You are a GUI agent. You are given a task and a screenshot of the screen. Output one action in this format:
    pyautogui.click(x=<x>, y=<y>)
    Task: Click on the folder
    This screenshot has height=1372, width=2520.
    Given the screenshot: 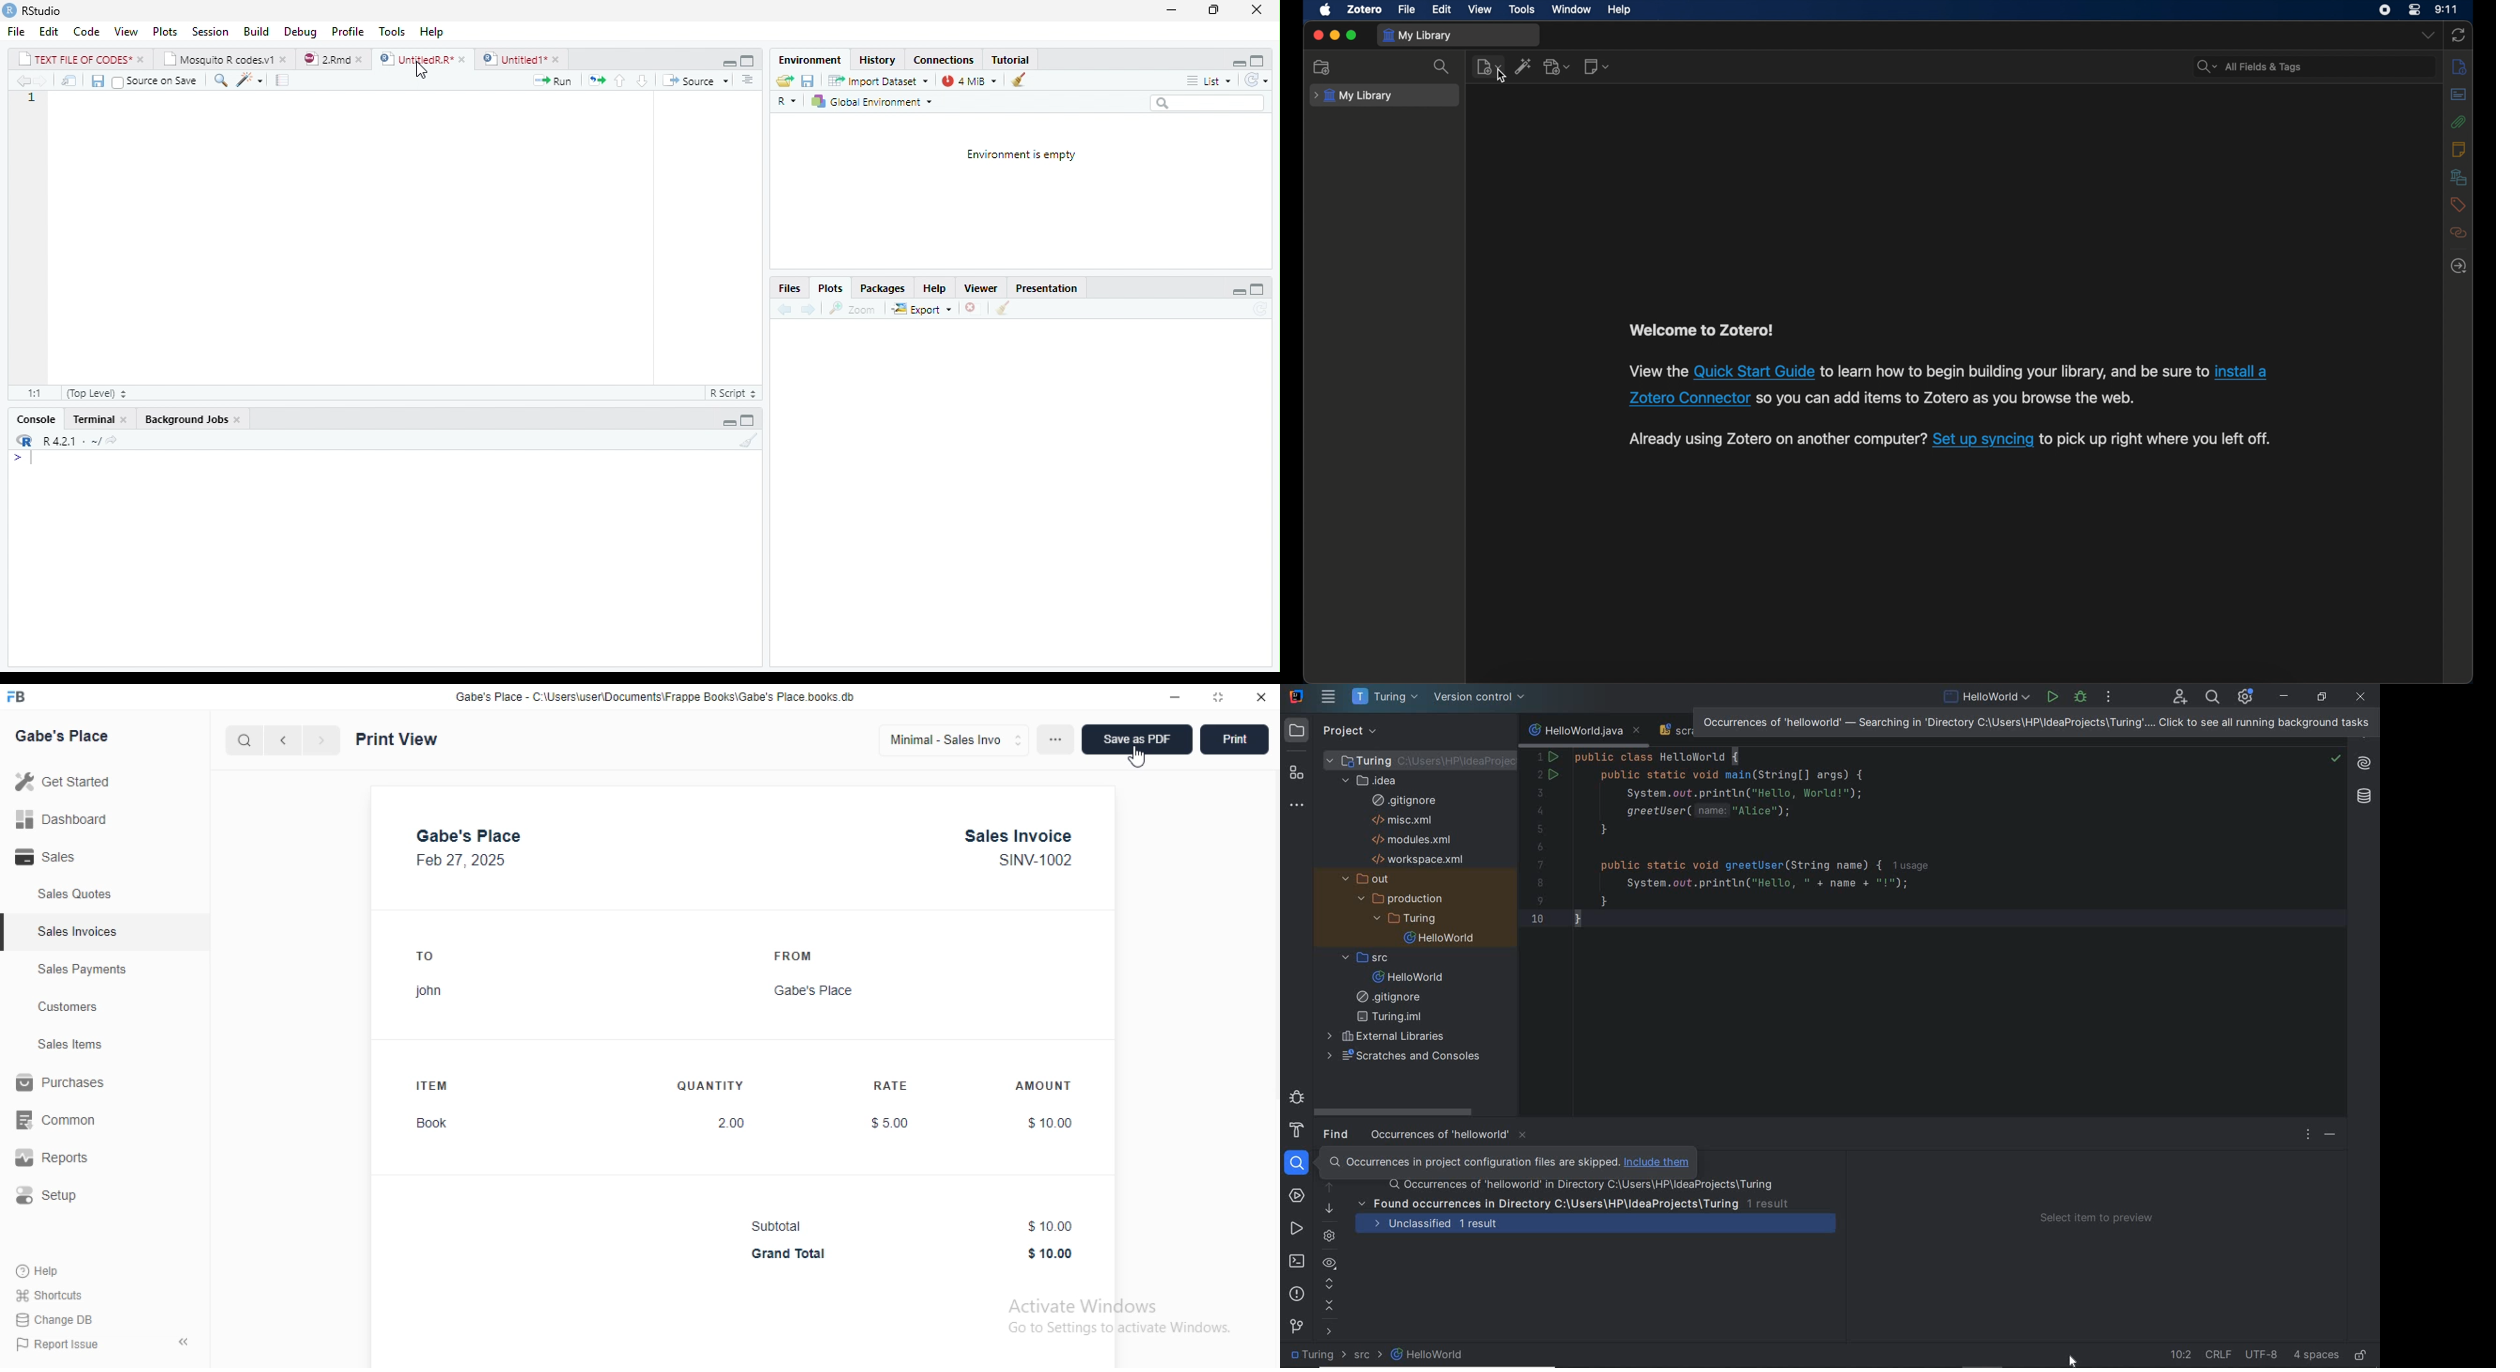 What is the action you would take?
    pyautogui.click(x=1319, y=1356)
    